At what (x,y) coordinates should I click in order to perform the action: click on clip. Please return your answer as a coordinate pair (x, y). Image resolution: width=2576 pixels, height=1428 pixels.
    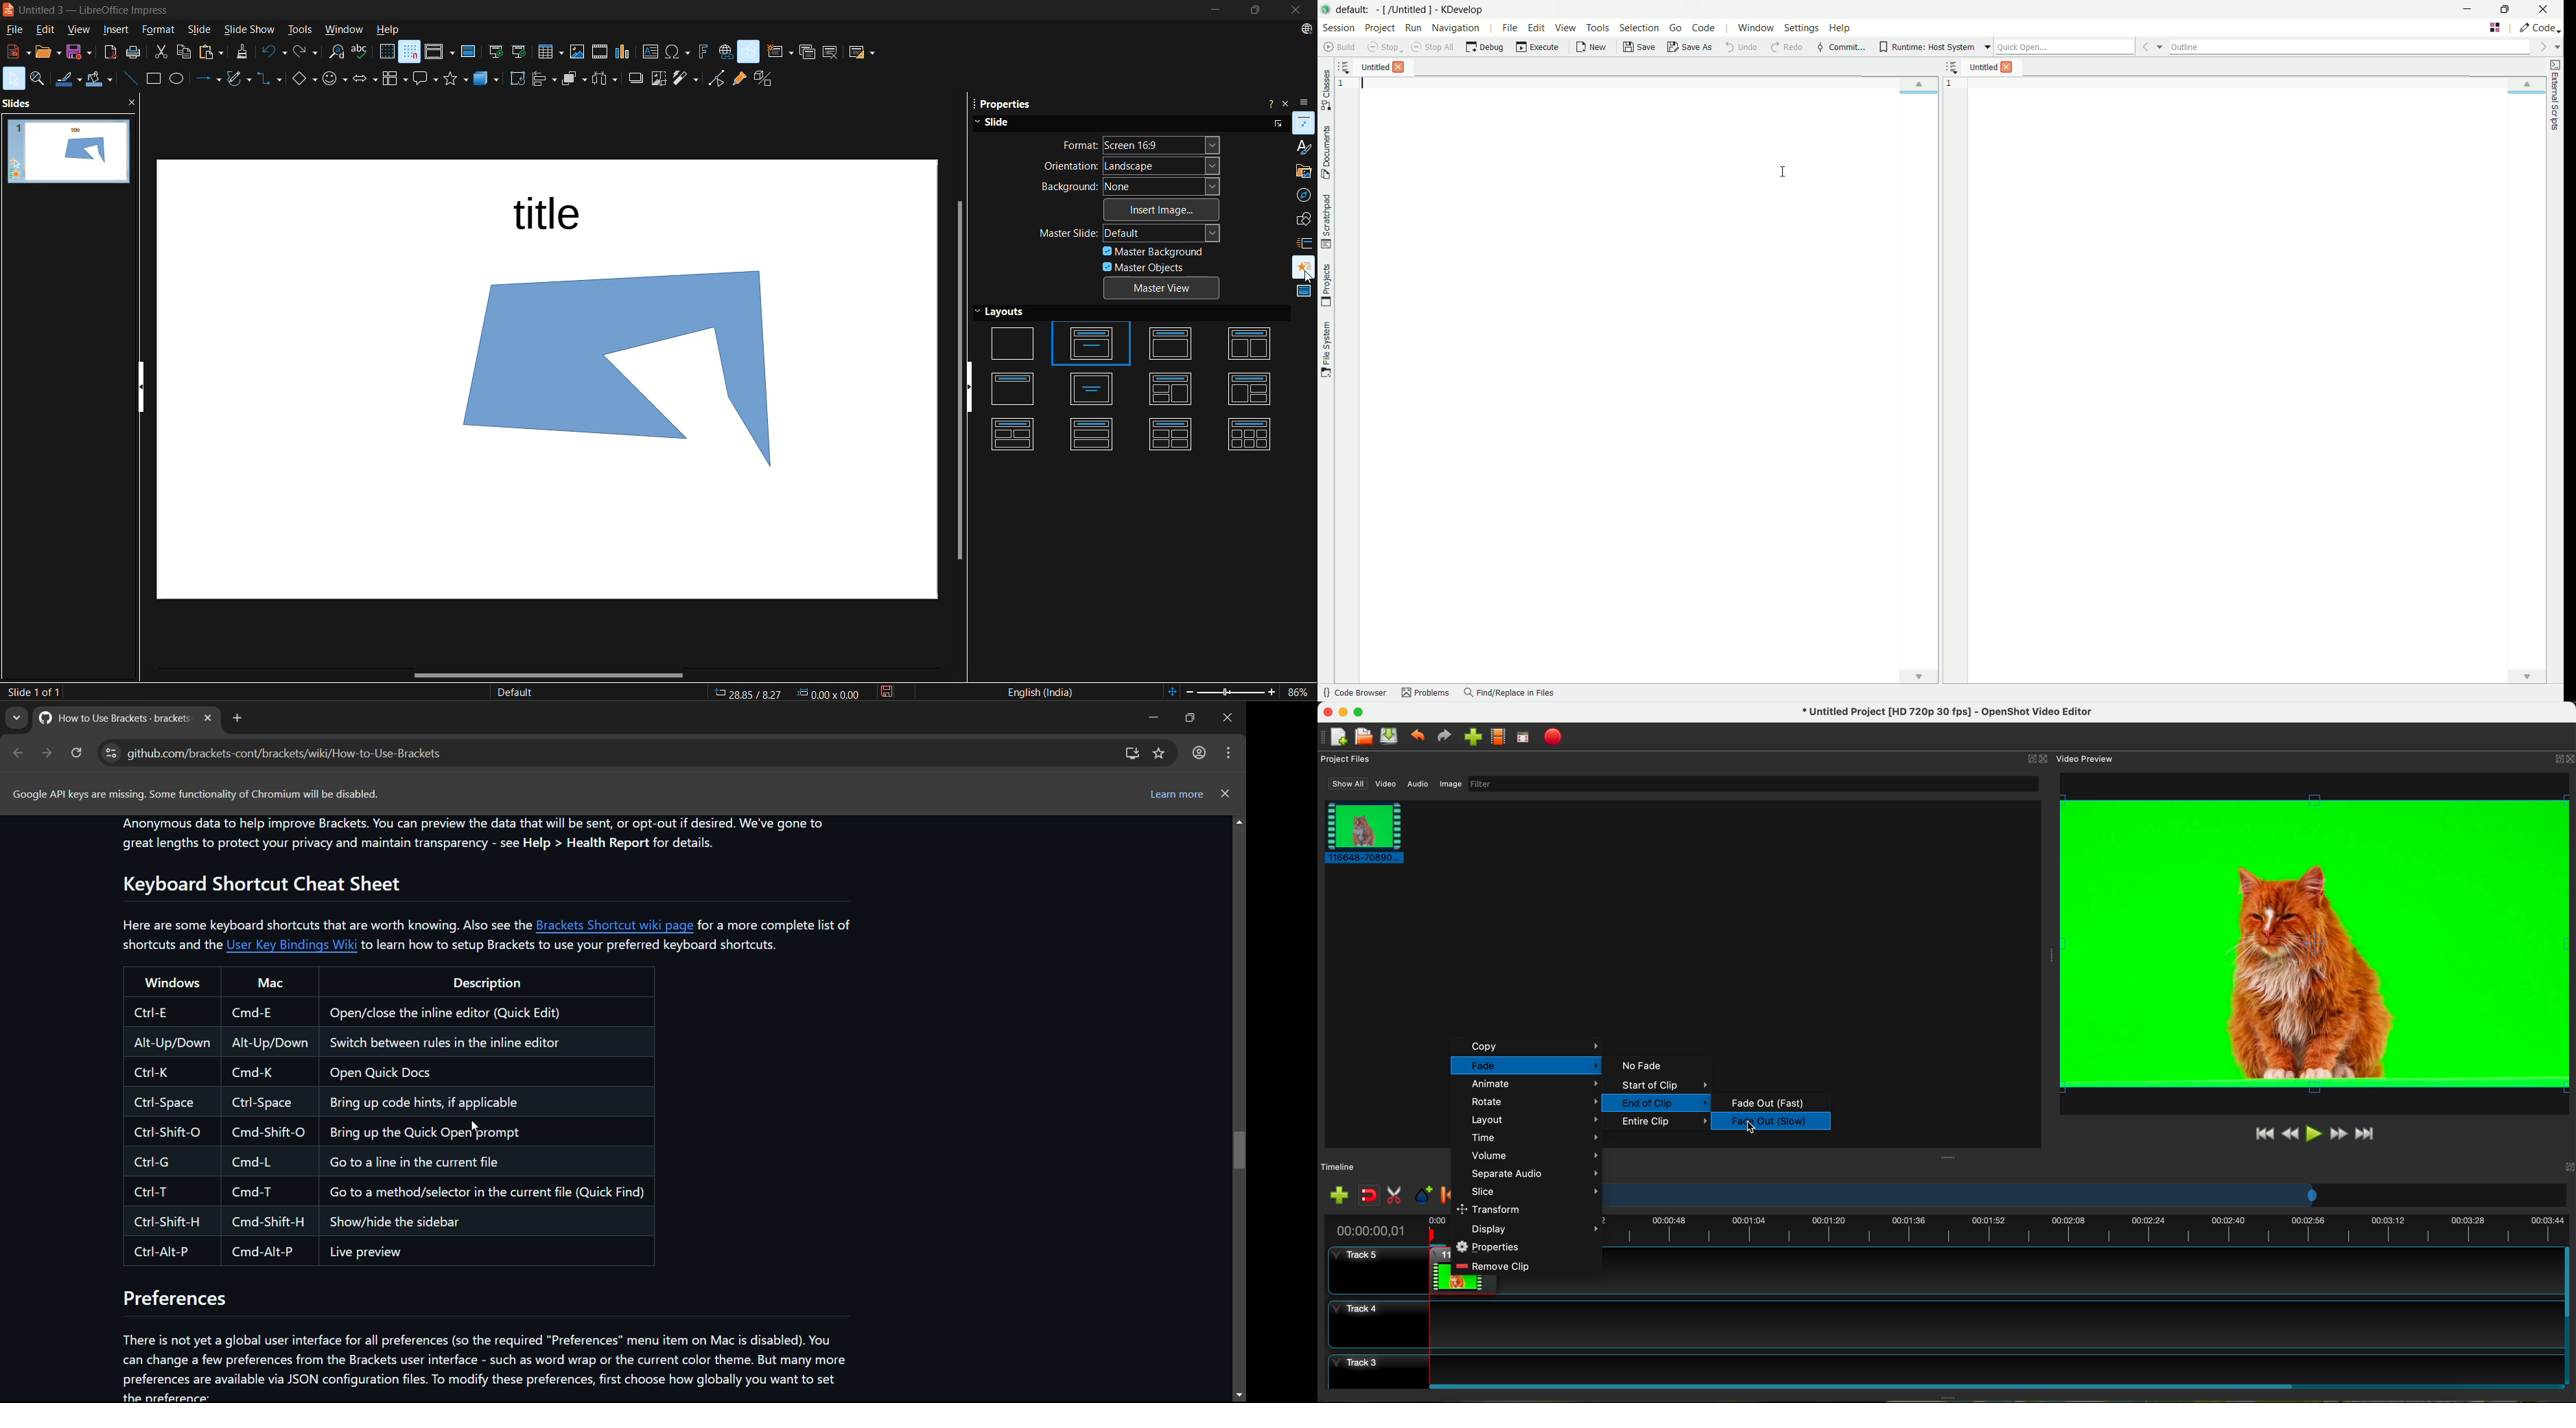
    Looking at the image, I should click on (1362, 832).